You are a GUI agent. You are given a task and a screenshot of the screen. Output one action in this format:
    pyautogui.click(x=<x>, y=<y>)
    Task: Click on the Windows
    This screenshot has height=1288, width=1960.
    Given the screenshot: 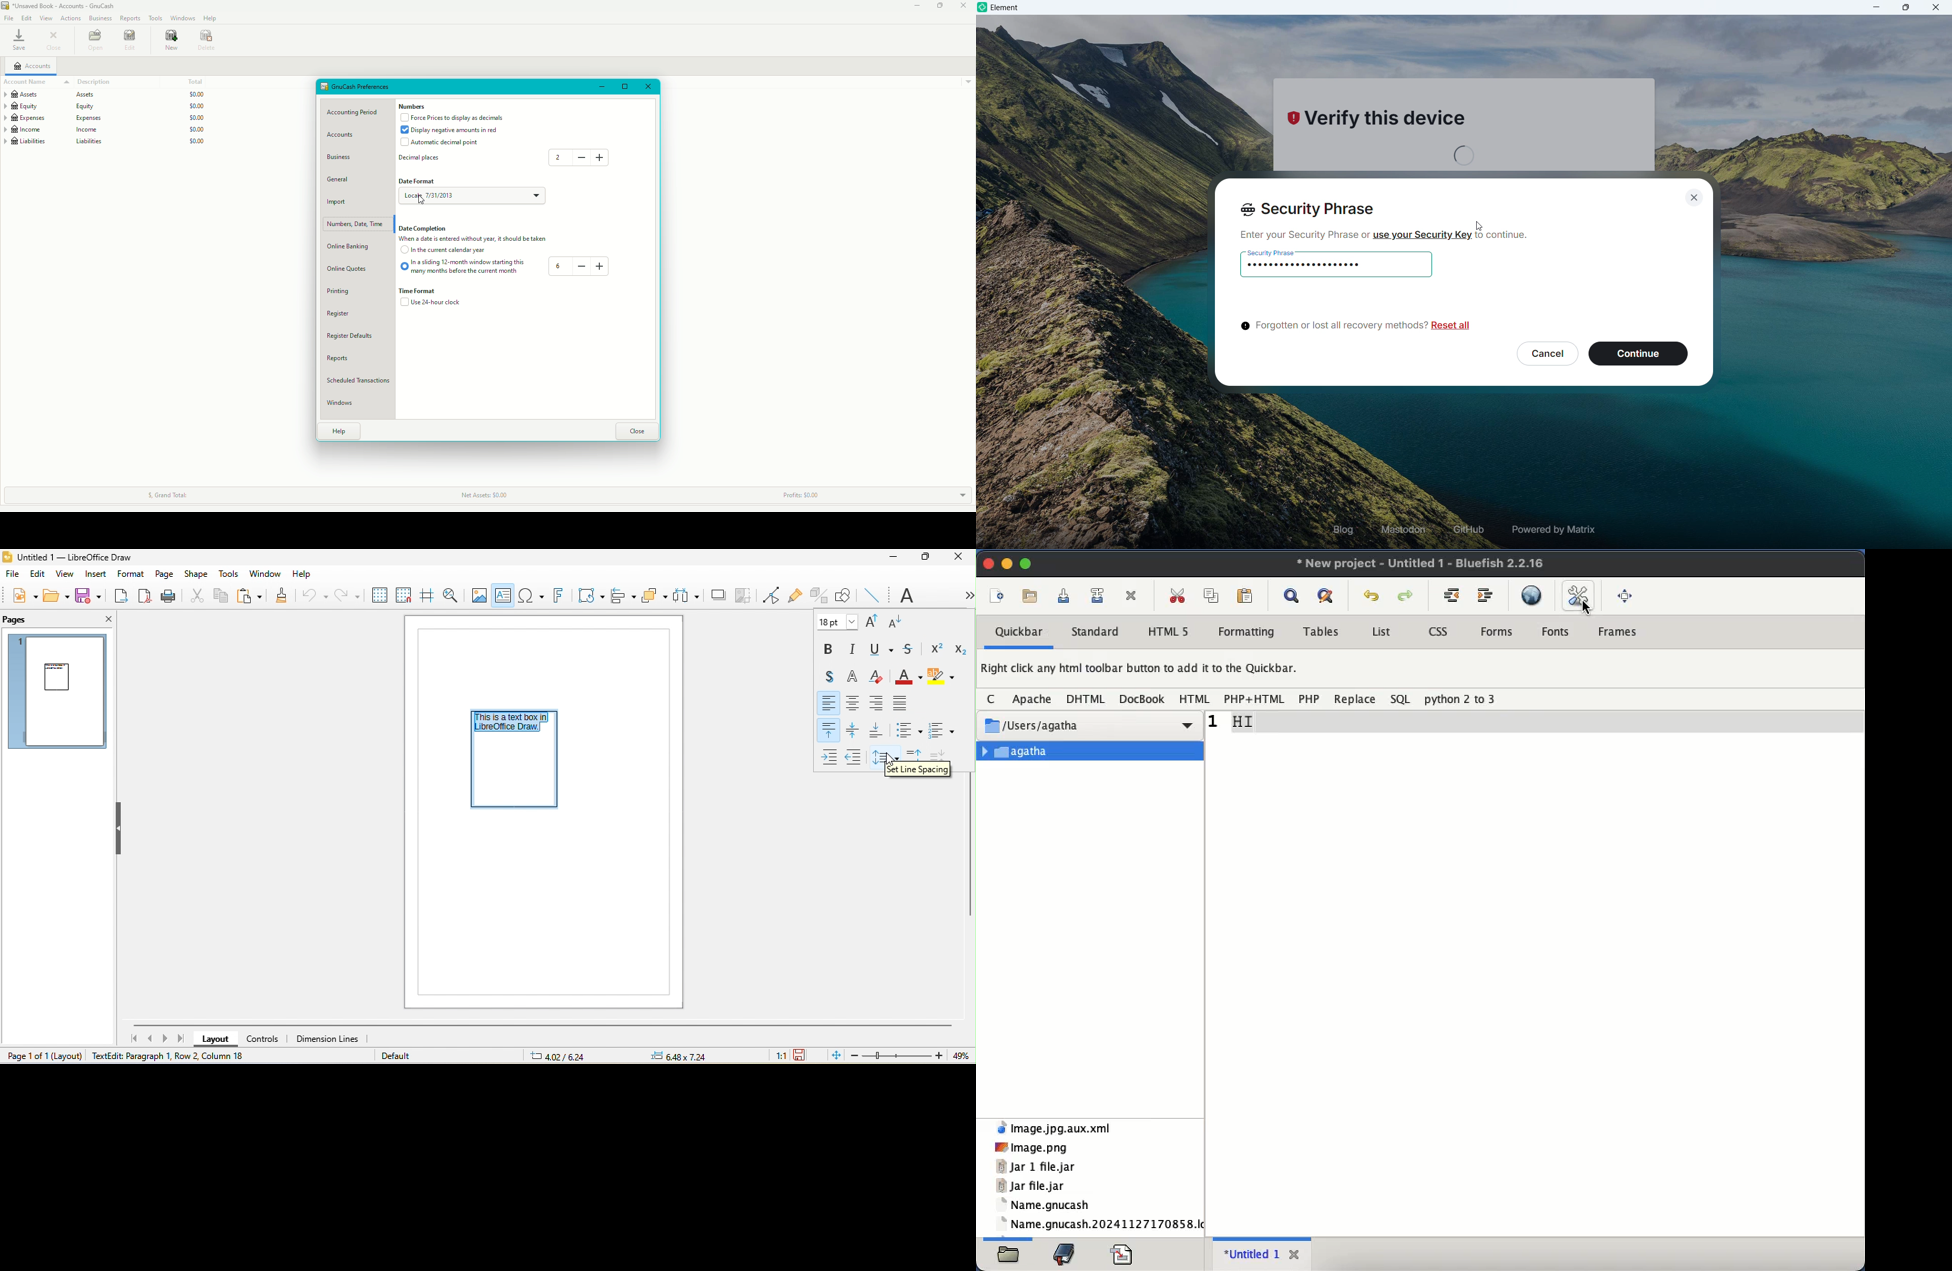 What is the action you would take?
    pyautogui.click(x=344, y=404)
    